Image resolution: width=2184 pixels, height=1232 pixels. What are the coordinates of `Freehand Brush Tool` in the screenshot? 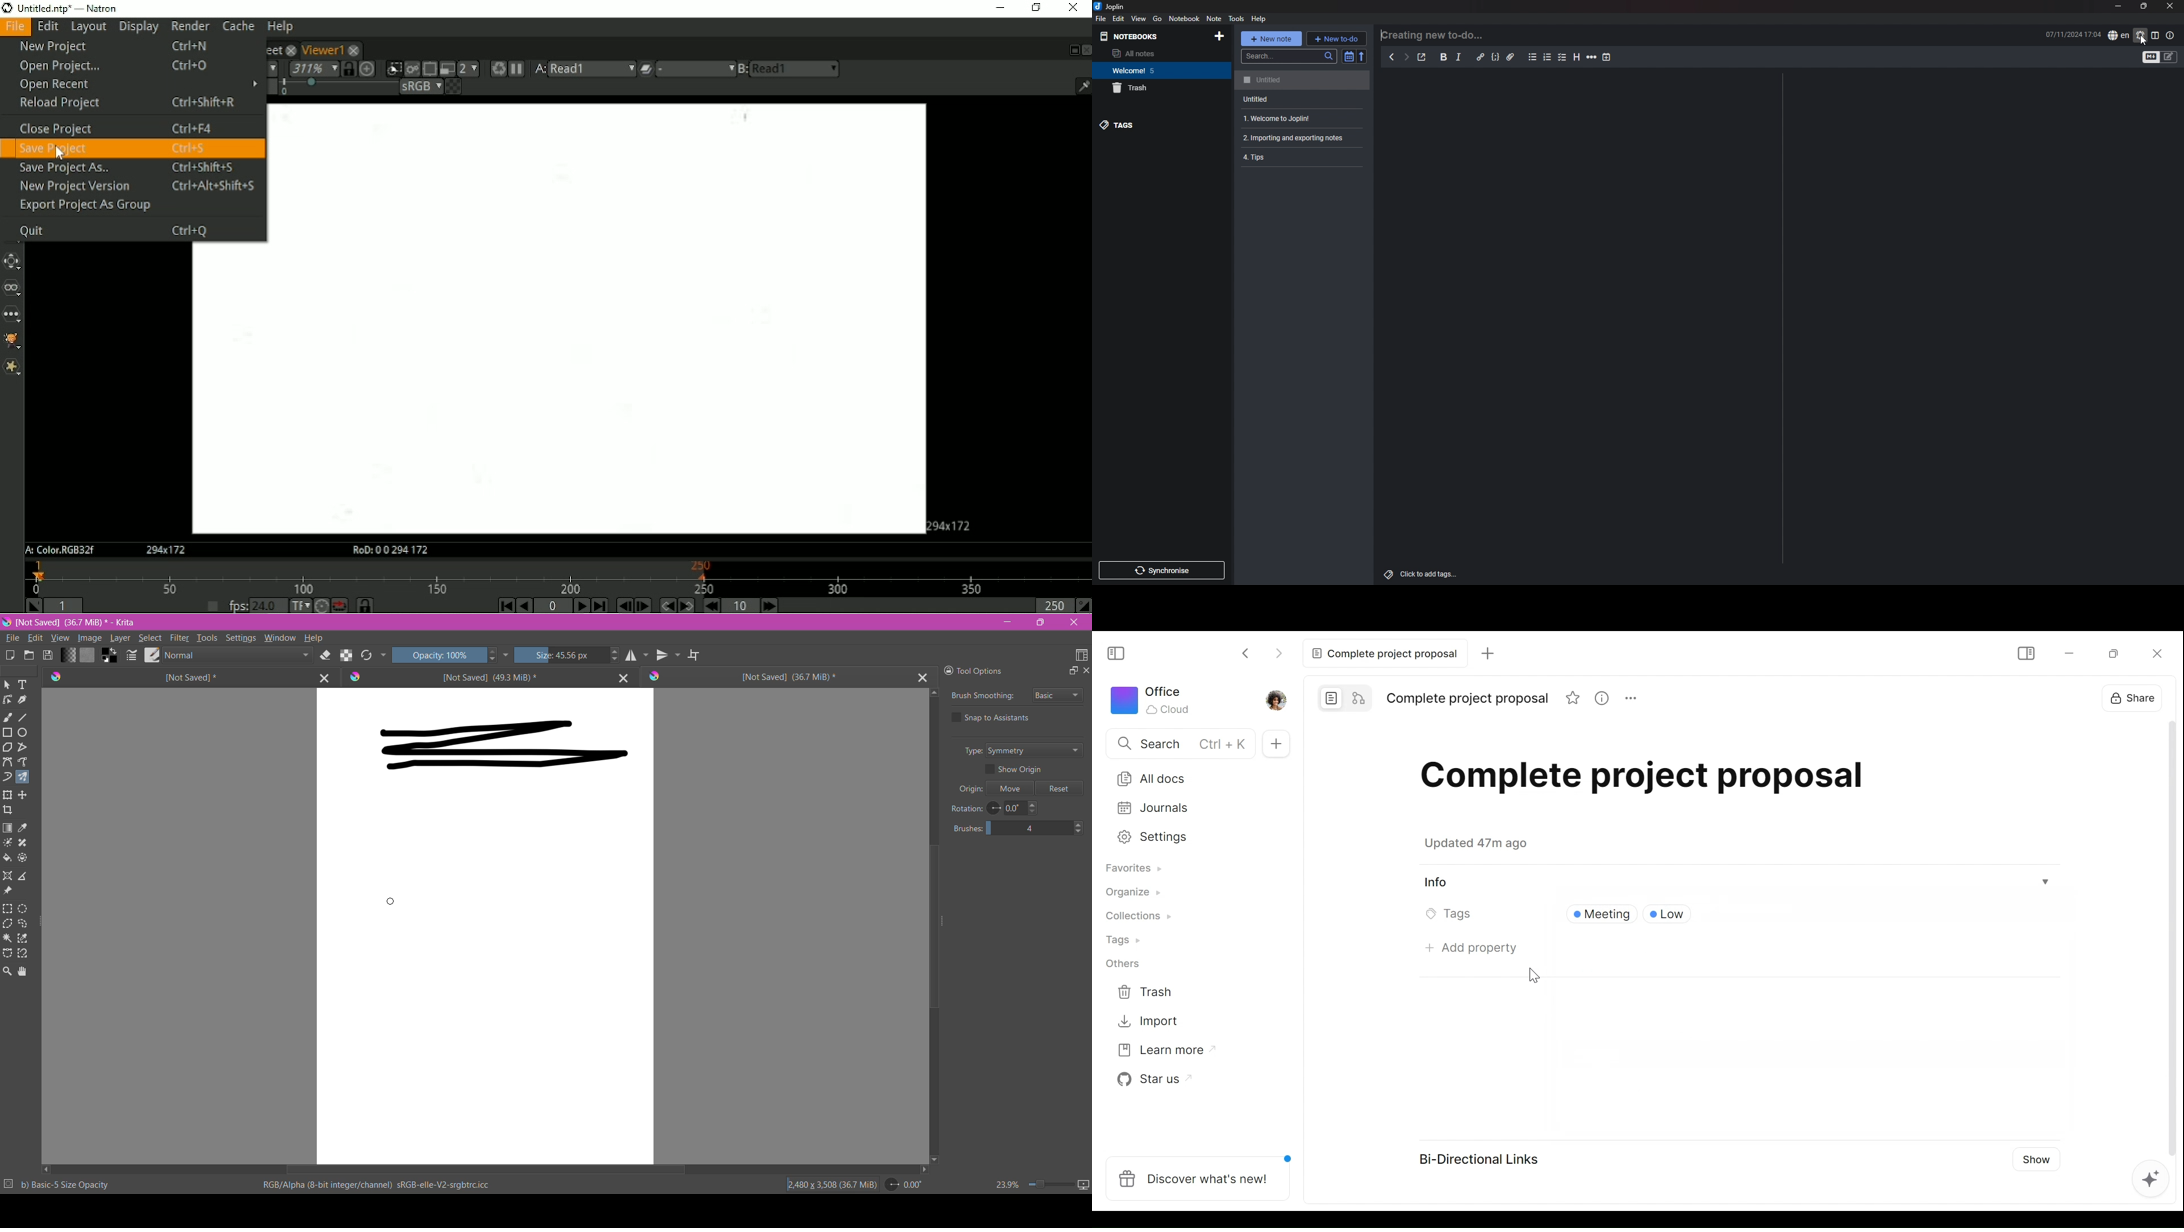 It's located at (8, 717).